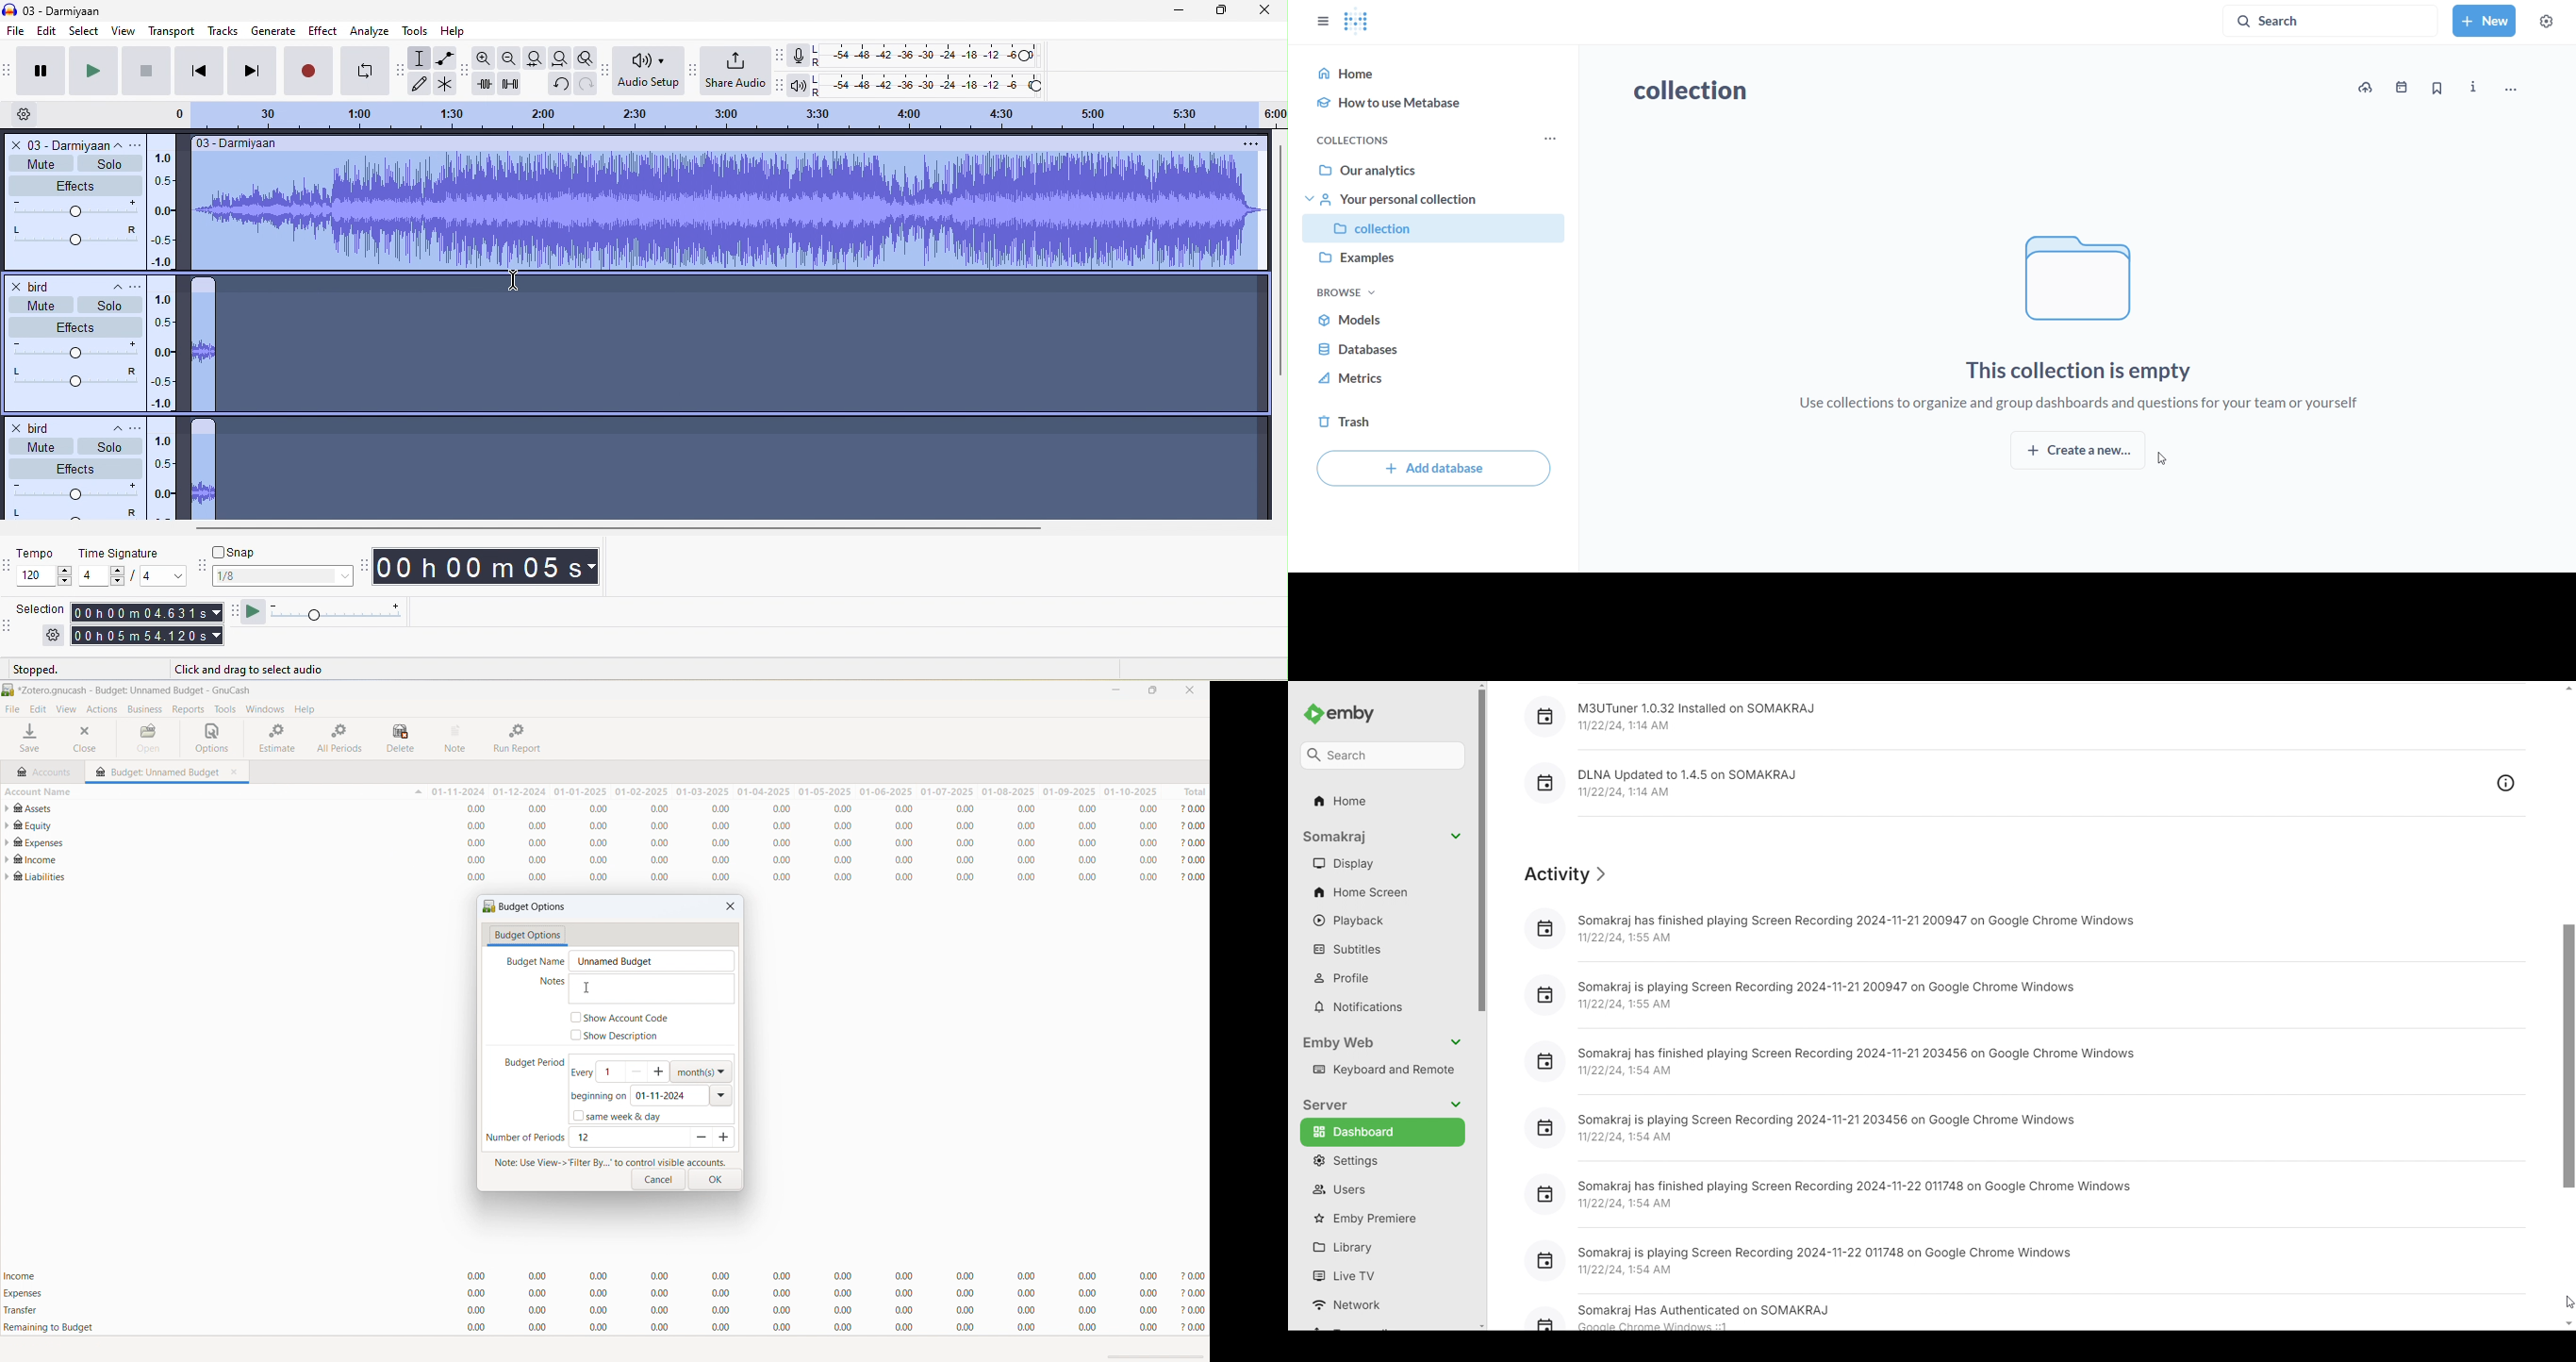 This screenshot has width=2576, height=1372. Describe the element at coordinates (547, 983) in the screenshot. I see `notes` at that location.